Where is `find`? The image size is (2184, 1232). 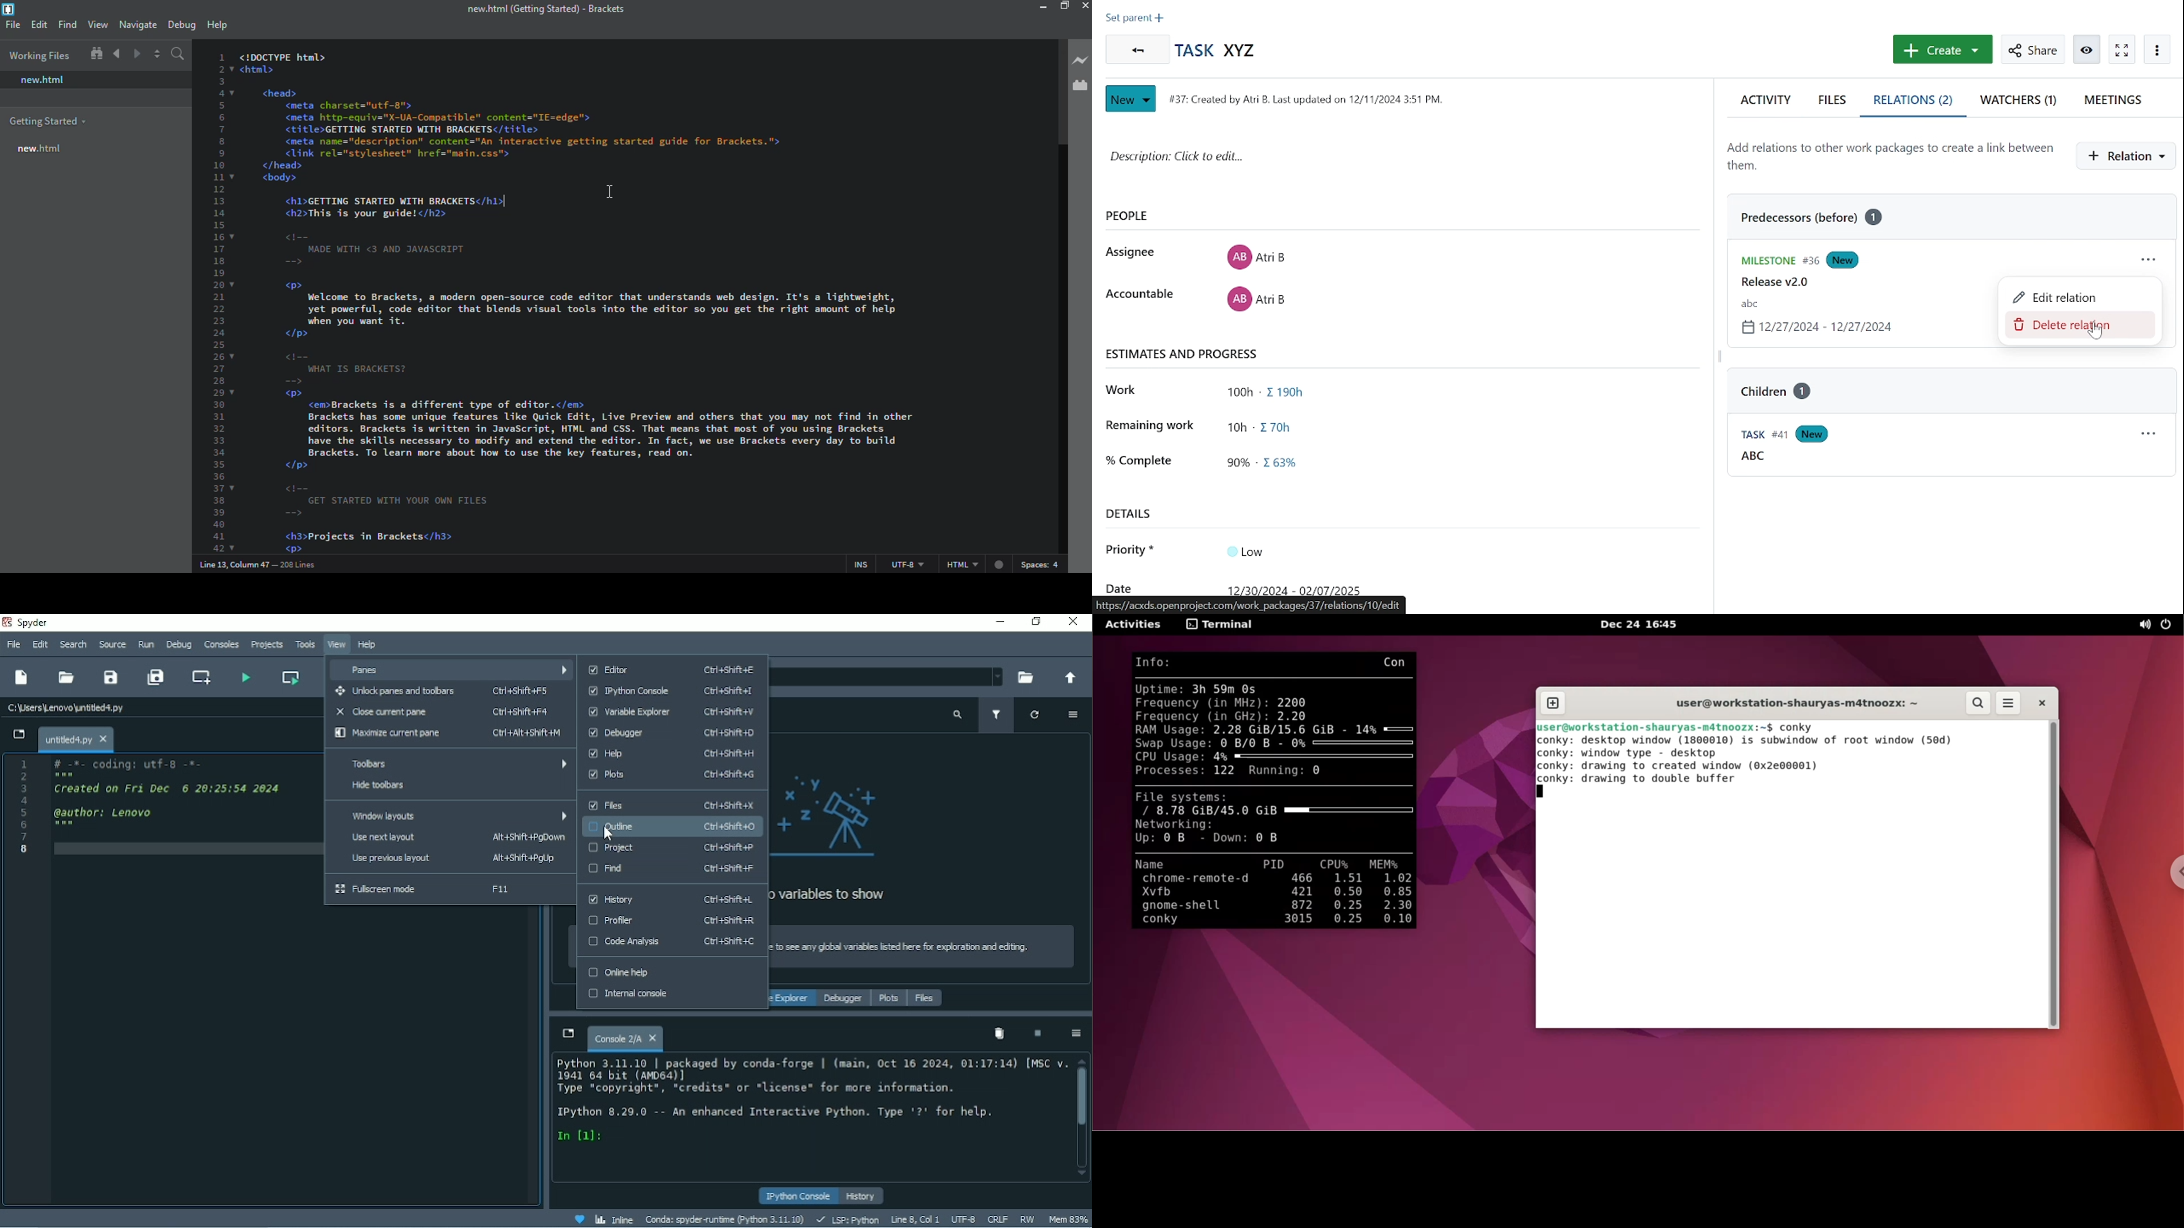
find is located at coordinates (67, 25).